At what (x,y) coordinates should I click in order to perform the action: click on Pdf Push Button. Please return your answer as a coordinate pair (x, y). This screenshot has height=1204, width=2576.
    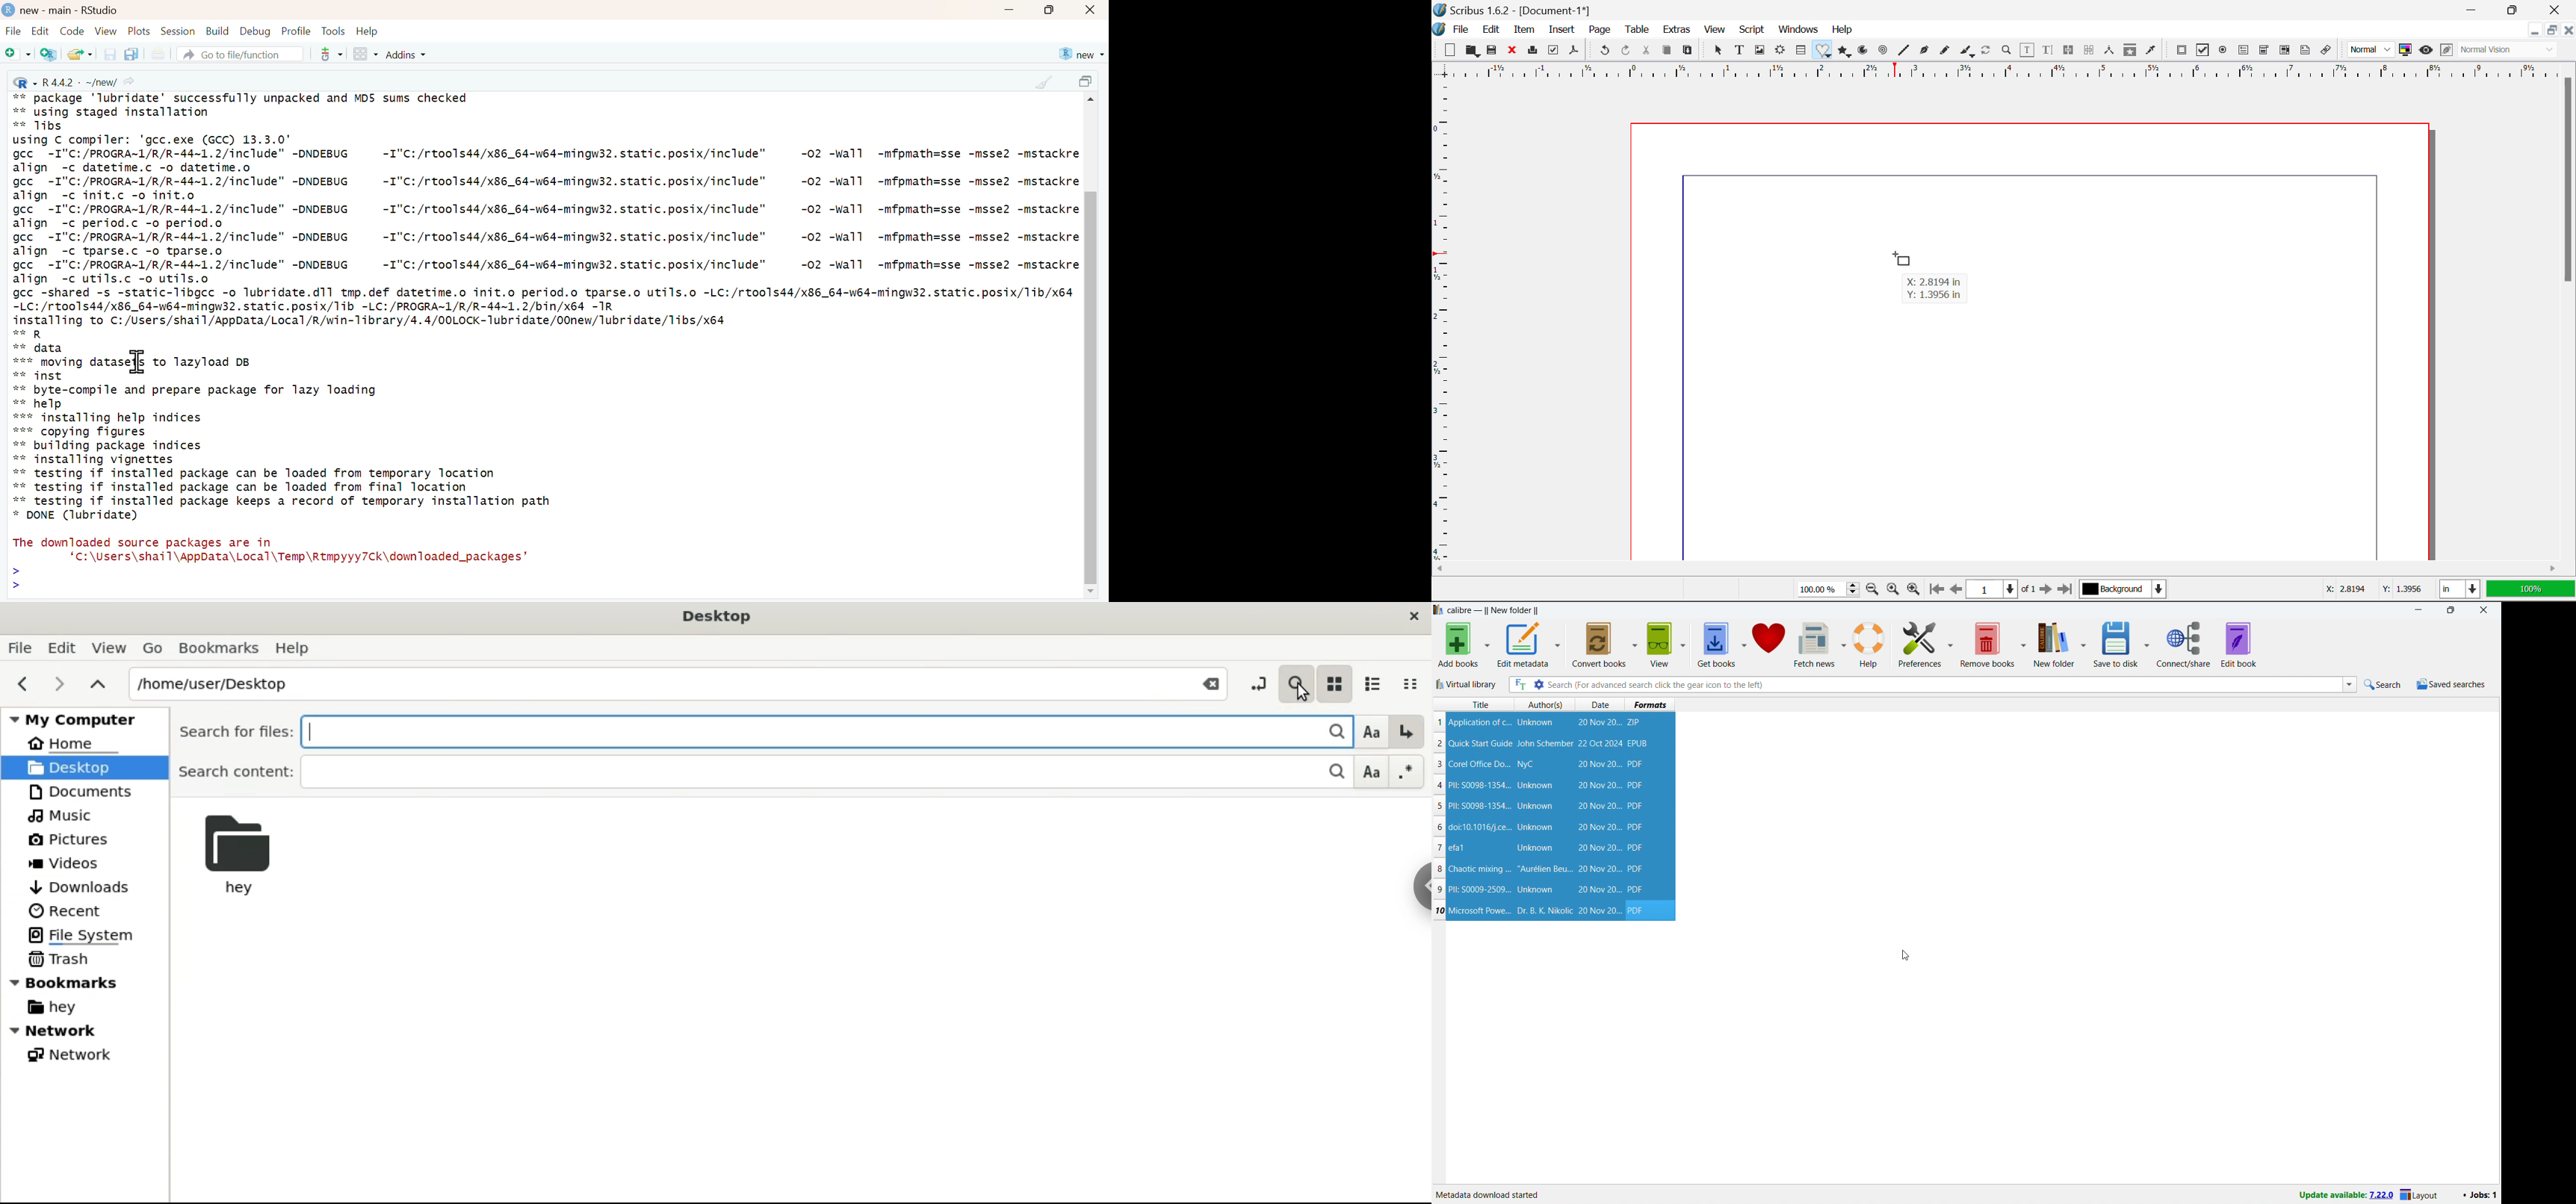
    Looking at the image, I should click on (2182, 50).